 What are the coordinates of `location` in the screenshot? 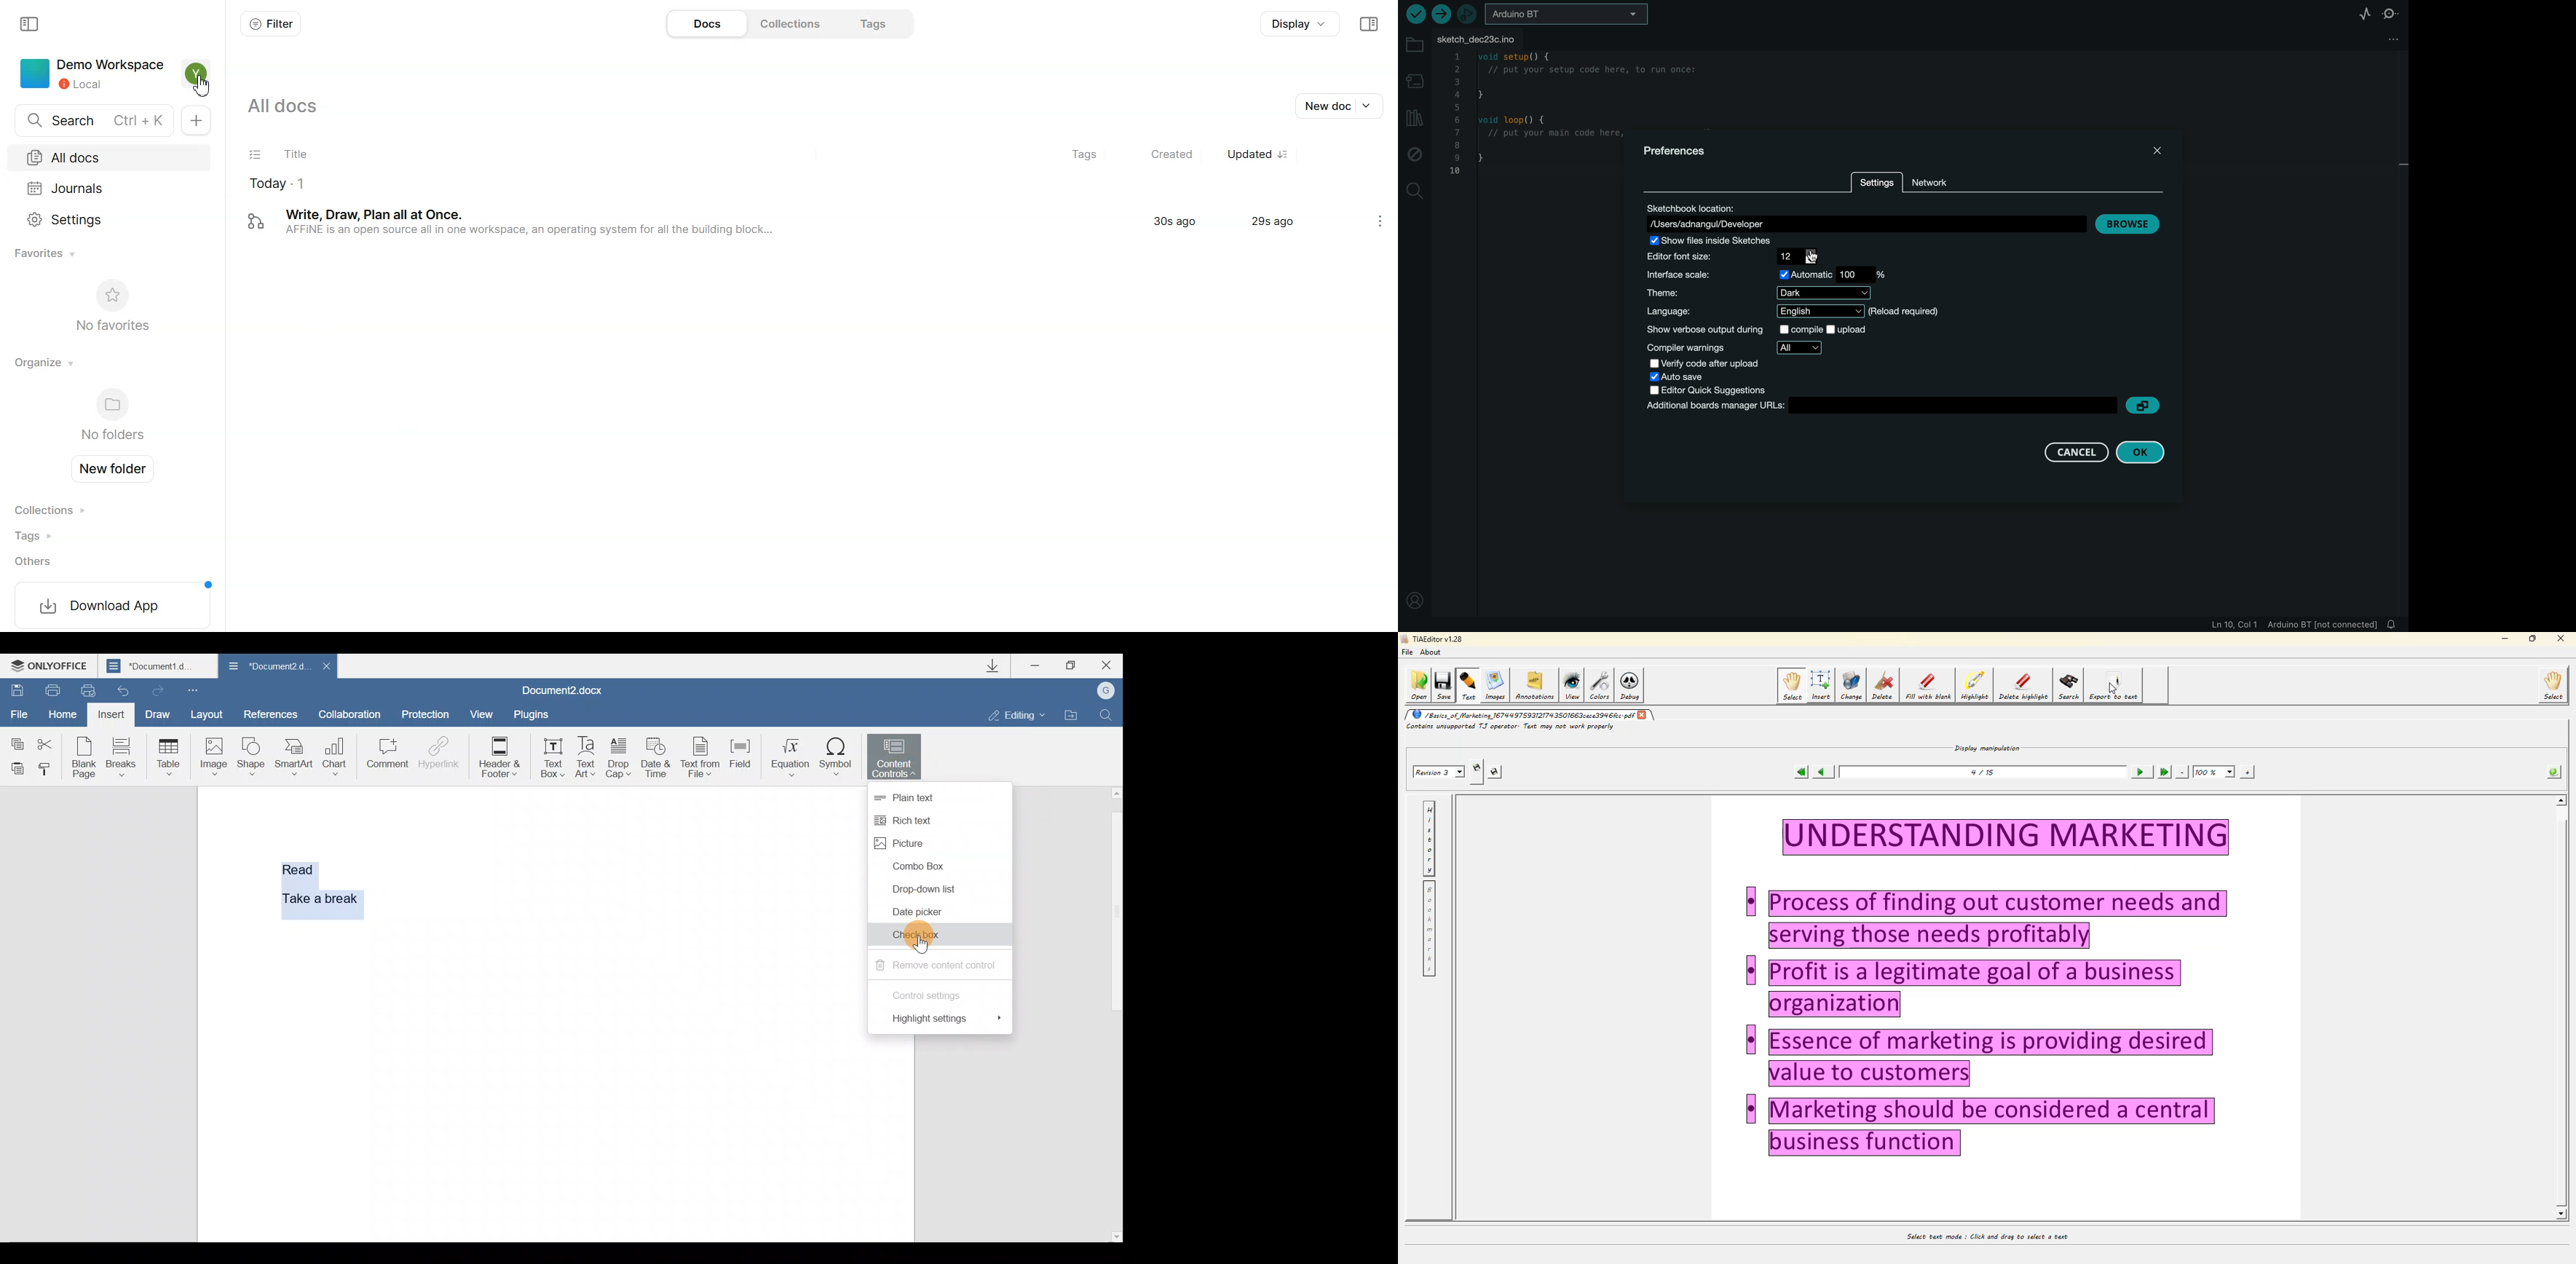 It's located at (1863, 217).